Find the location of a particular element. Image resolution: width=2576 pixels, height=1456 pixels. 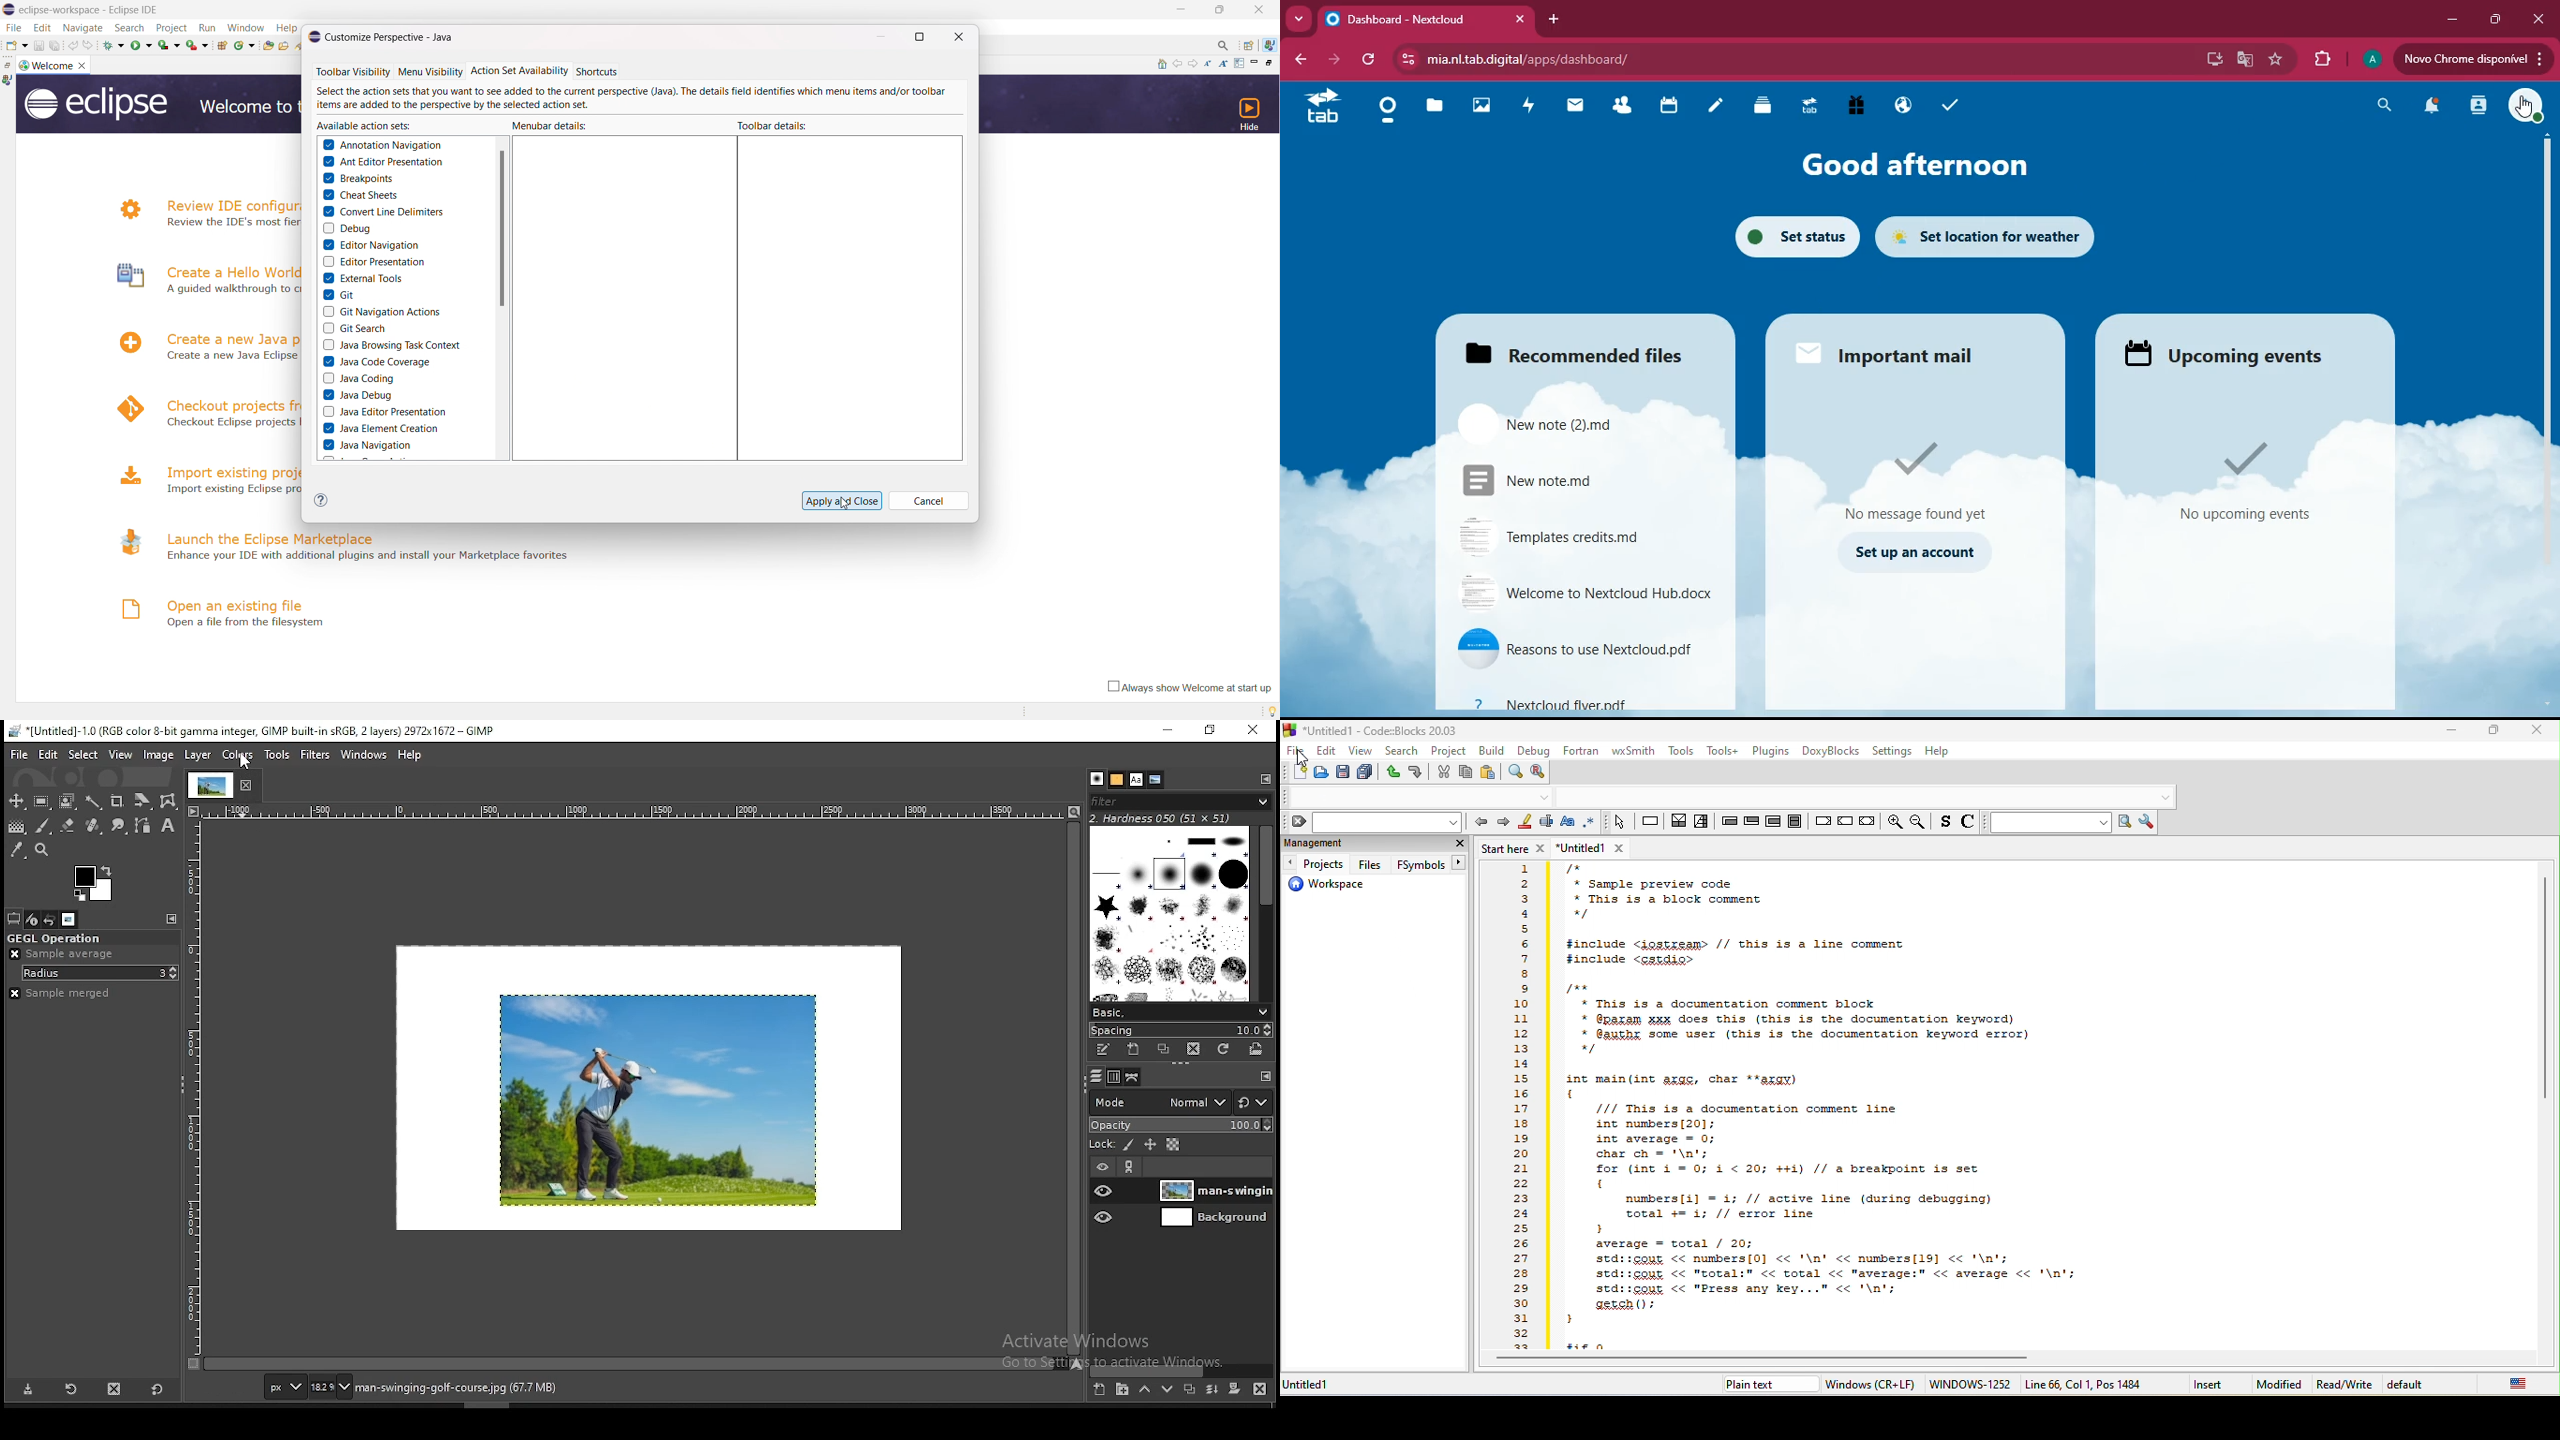

welcome is located at coordinates (53, 65).